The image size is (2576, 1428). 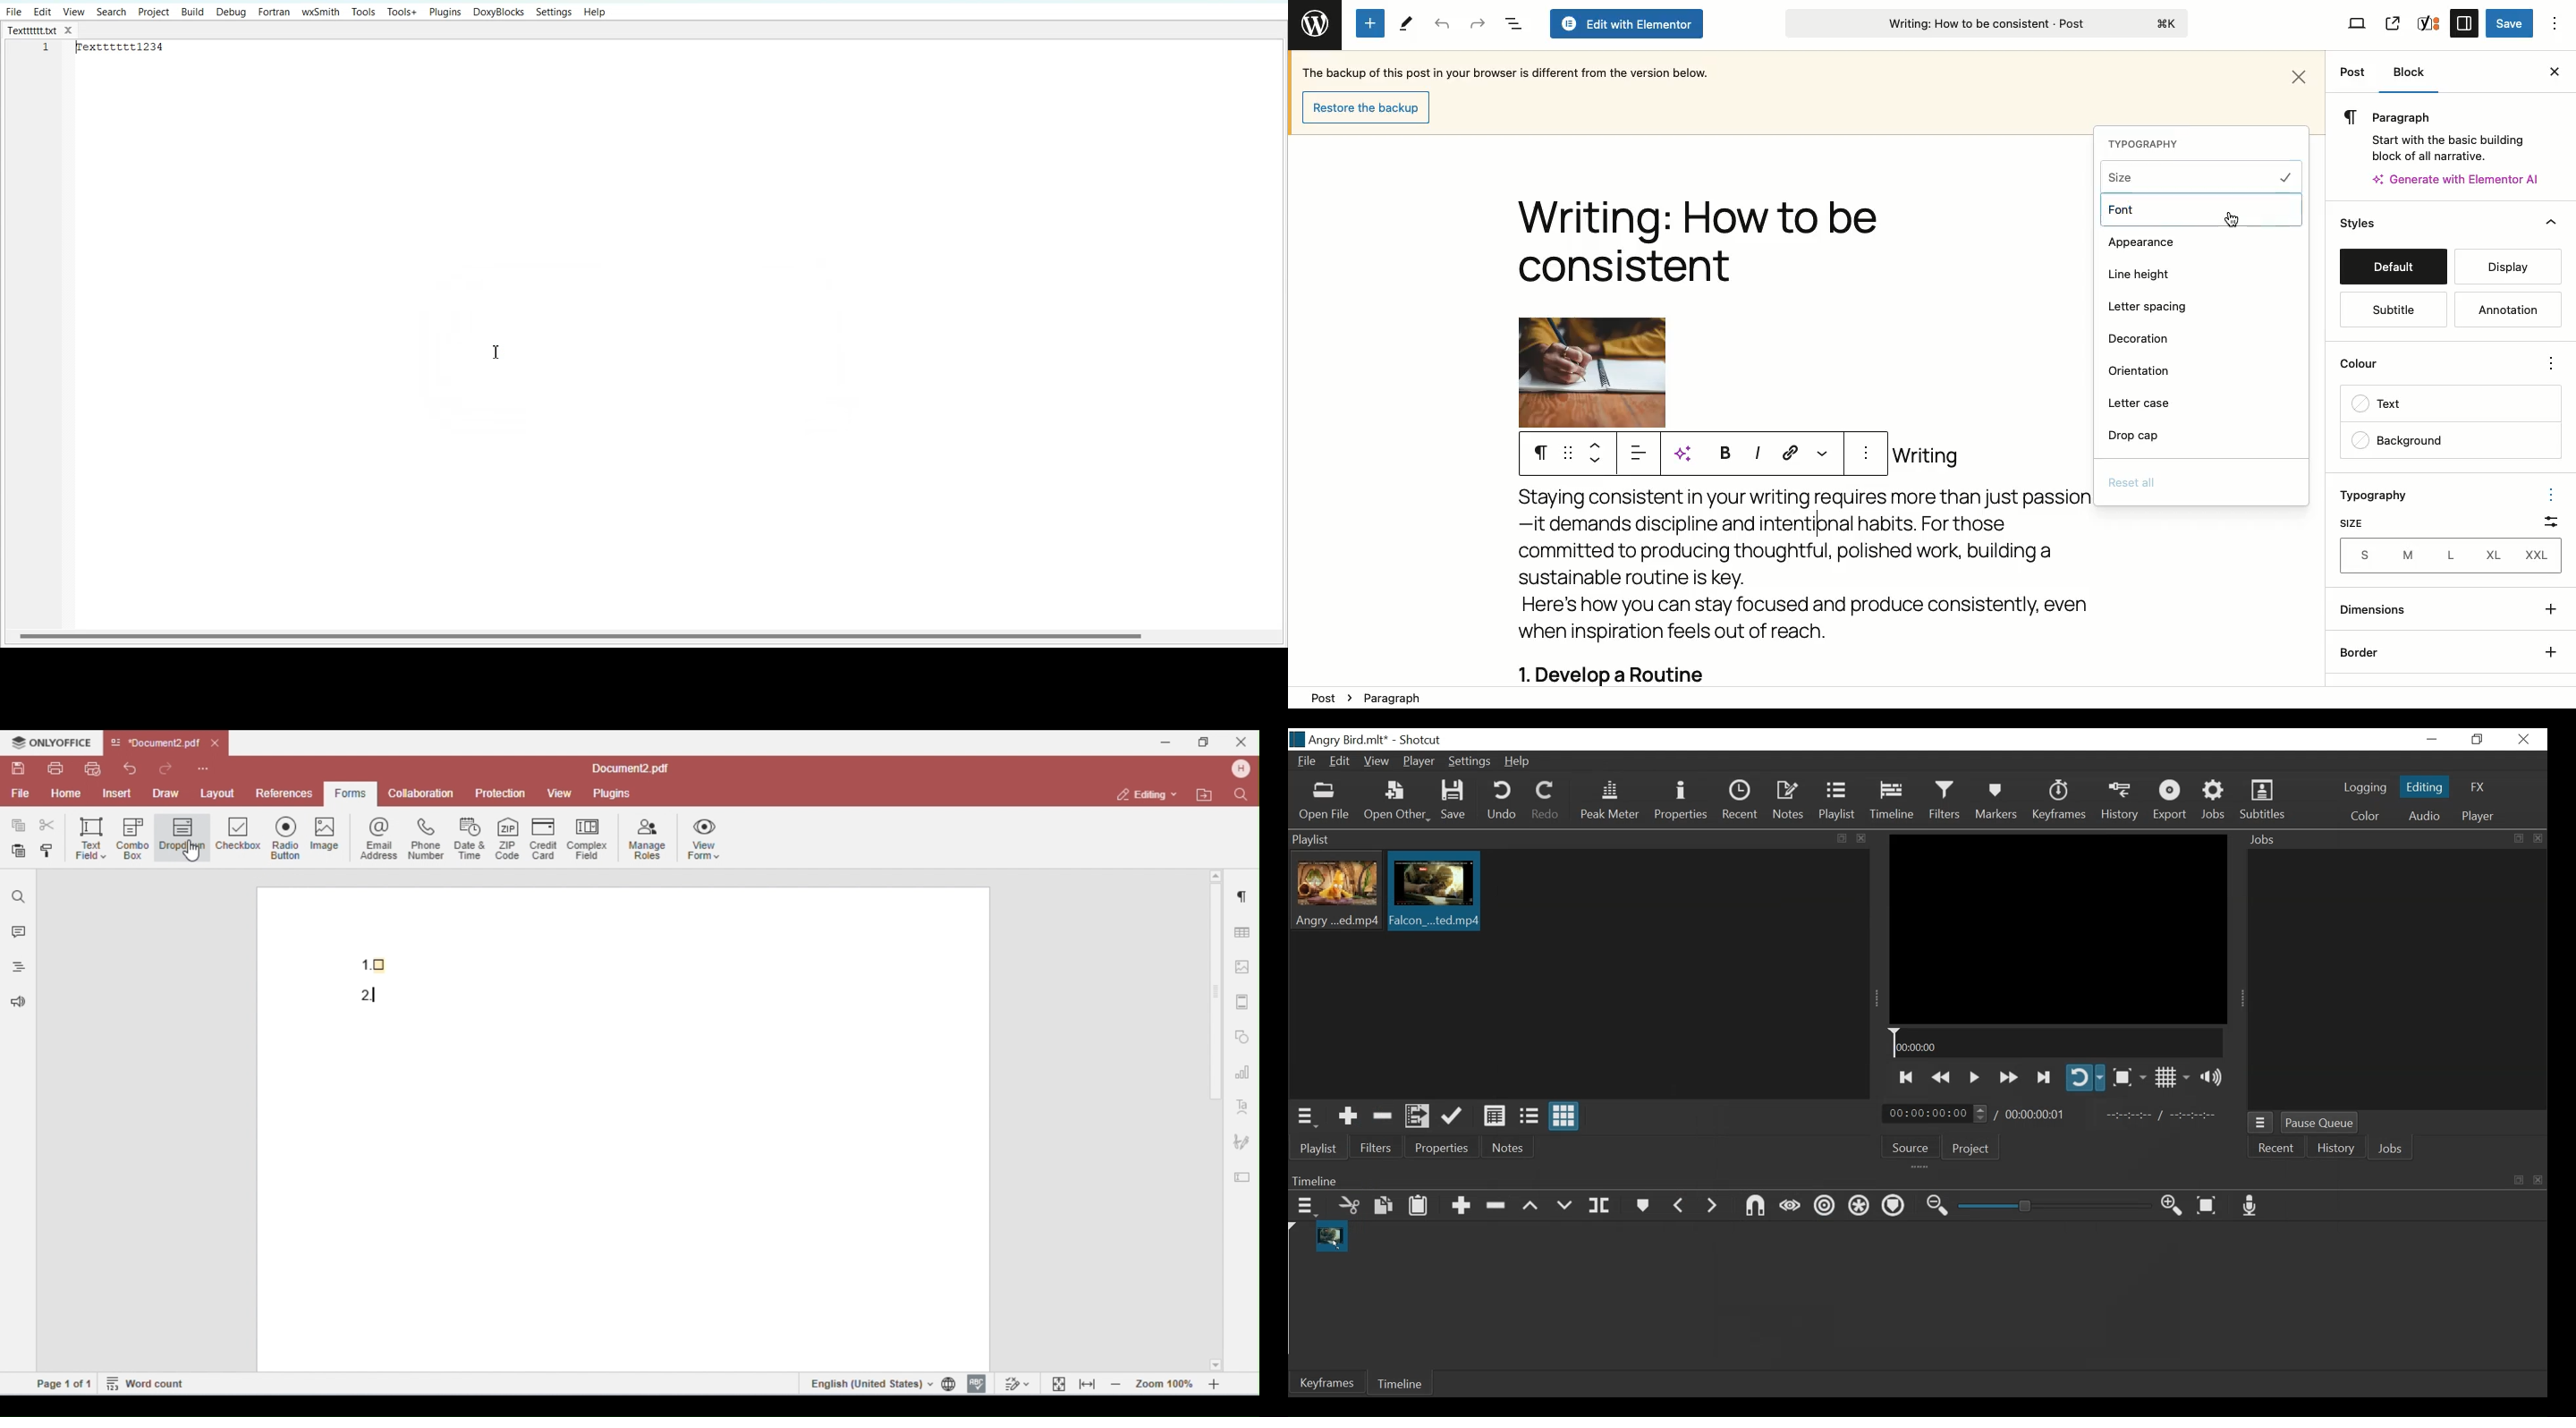 I want to click on Settings, so click(x=1470, y=763).